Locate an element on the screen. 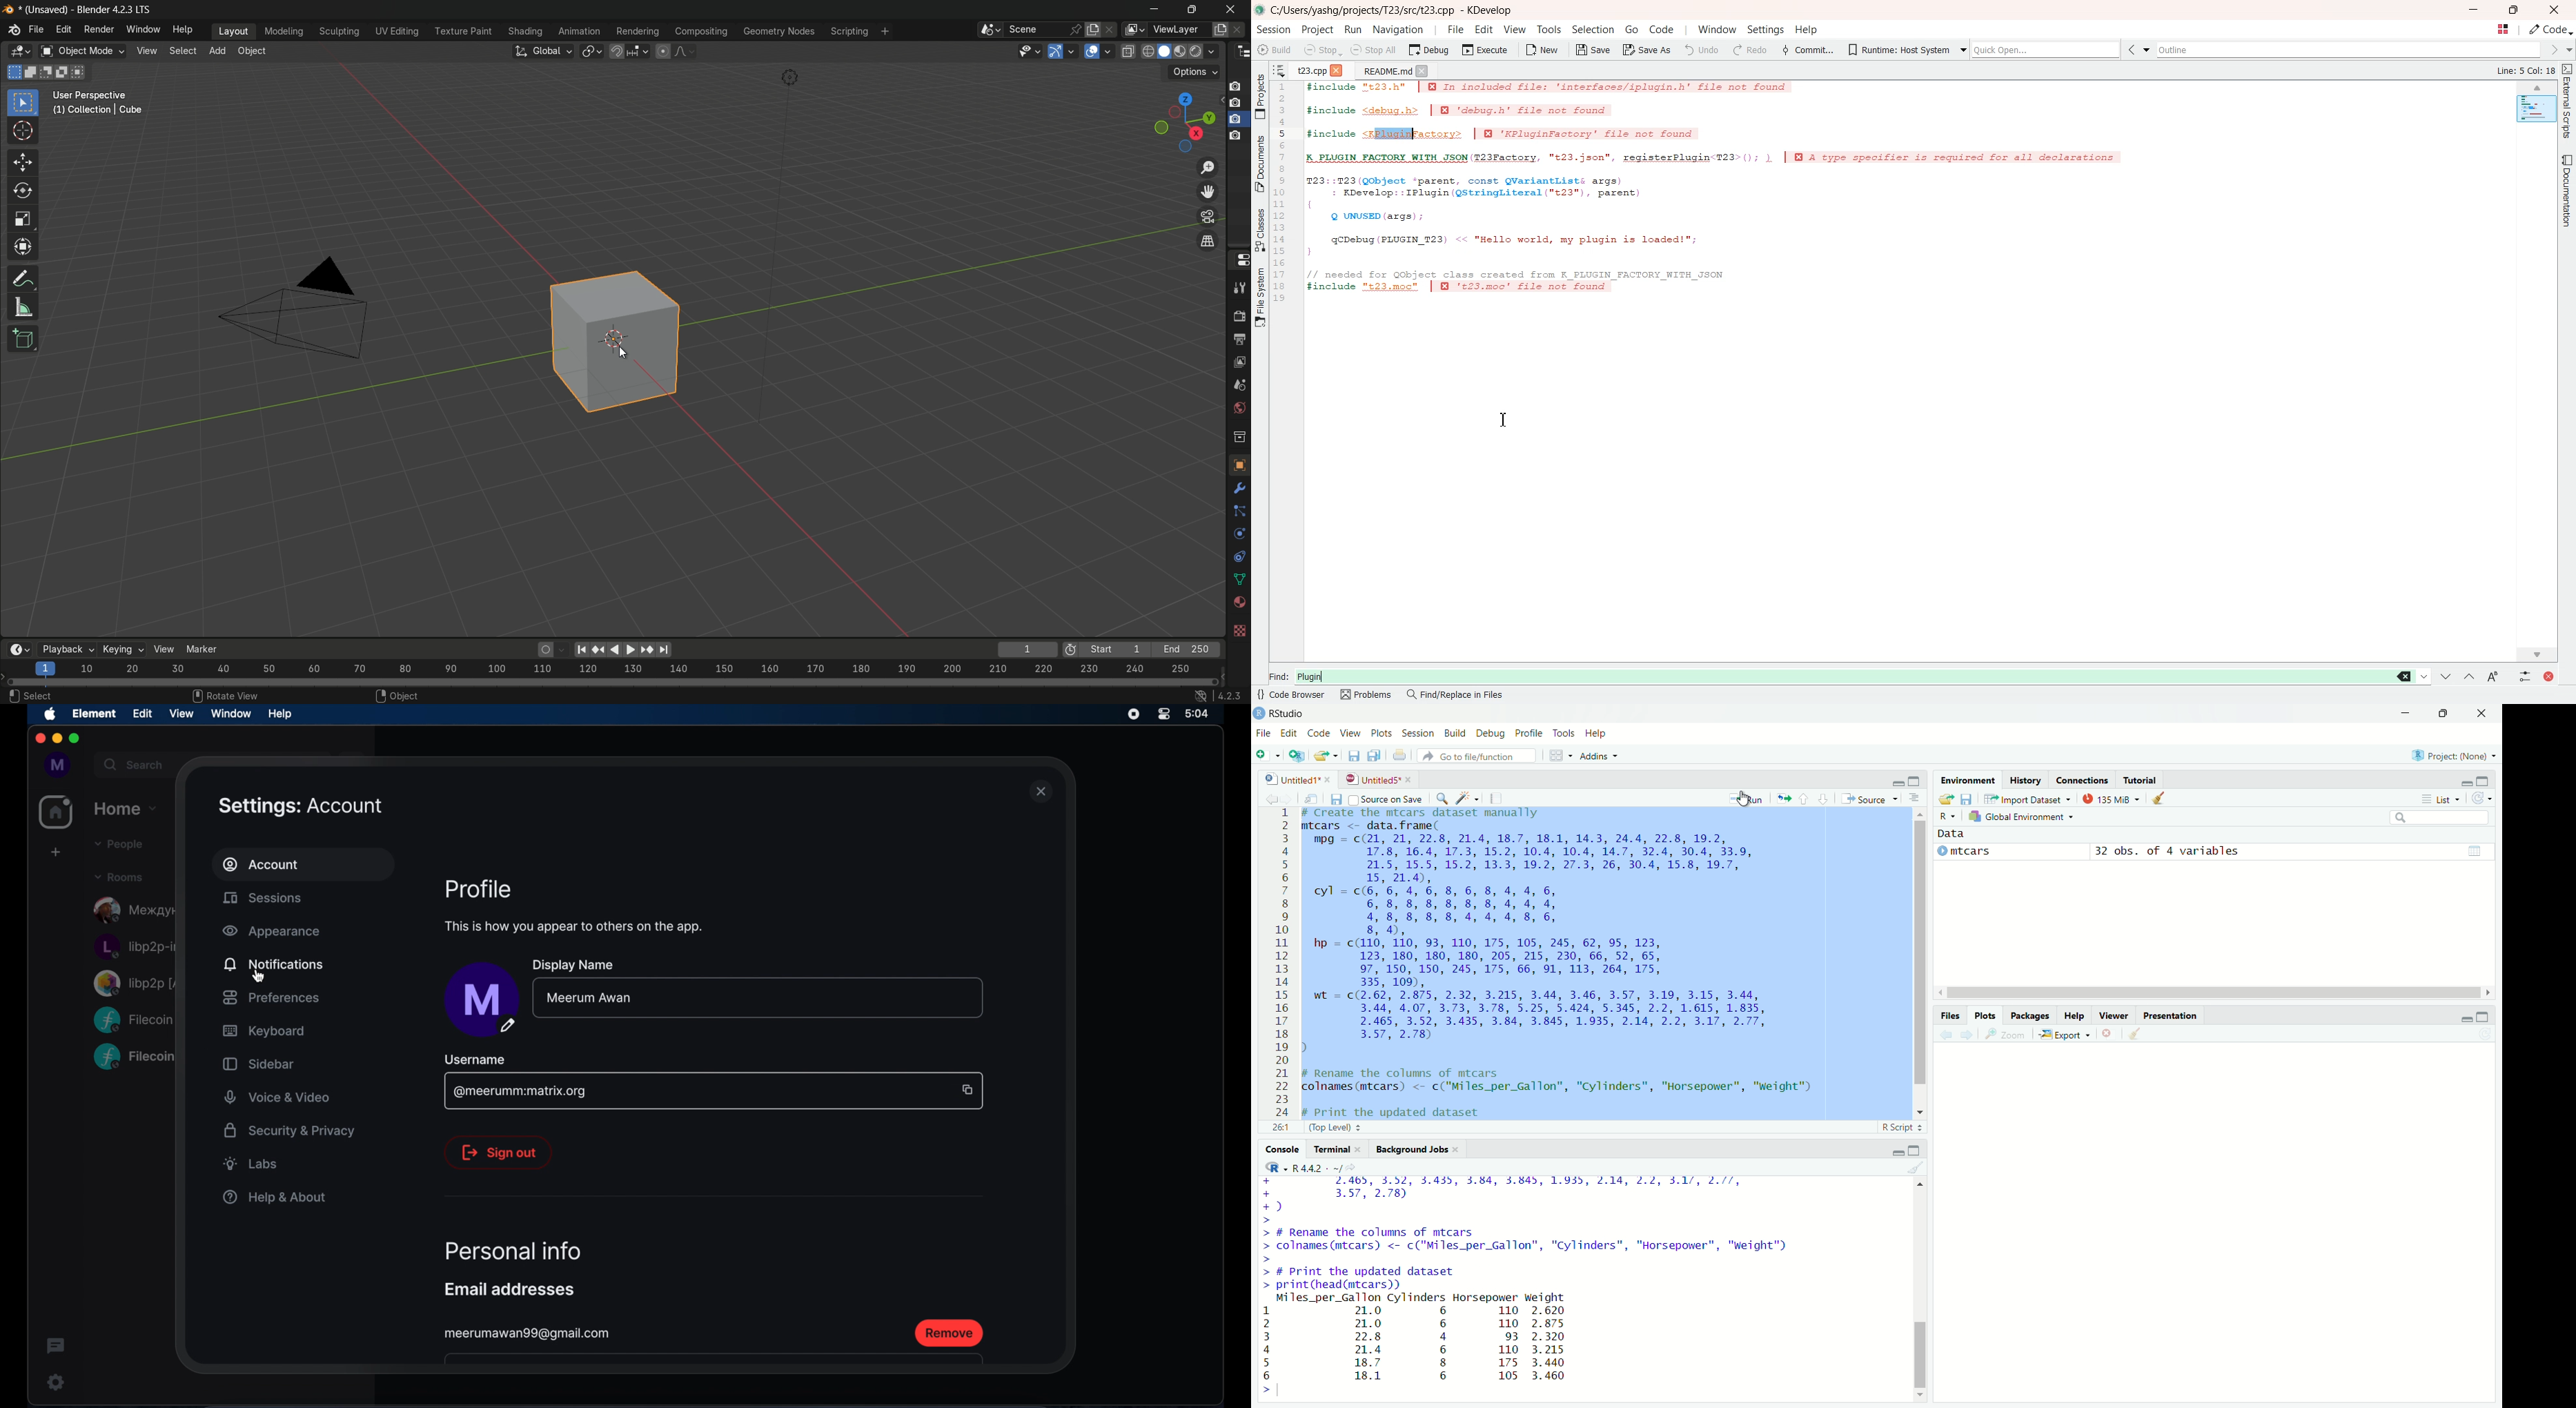 The image size is (2576, 1428). show gizmo is located at coordinates (1056, 51).